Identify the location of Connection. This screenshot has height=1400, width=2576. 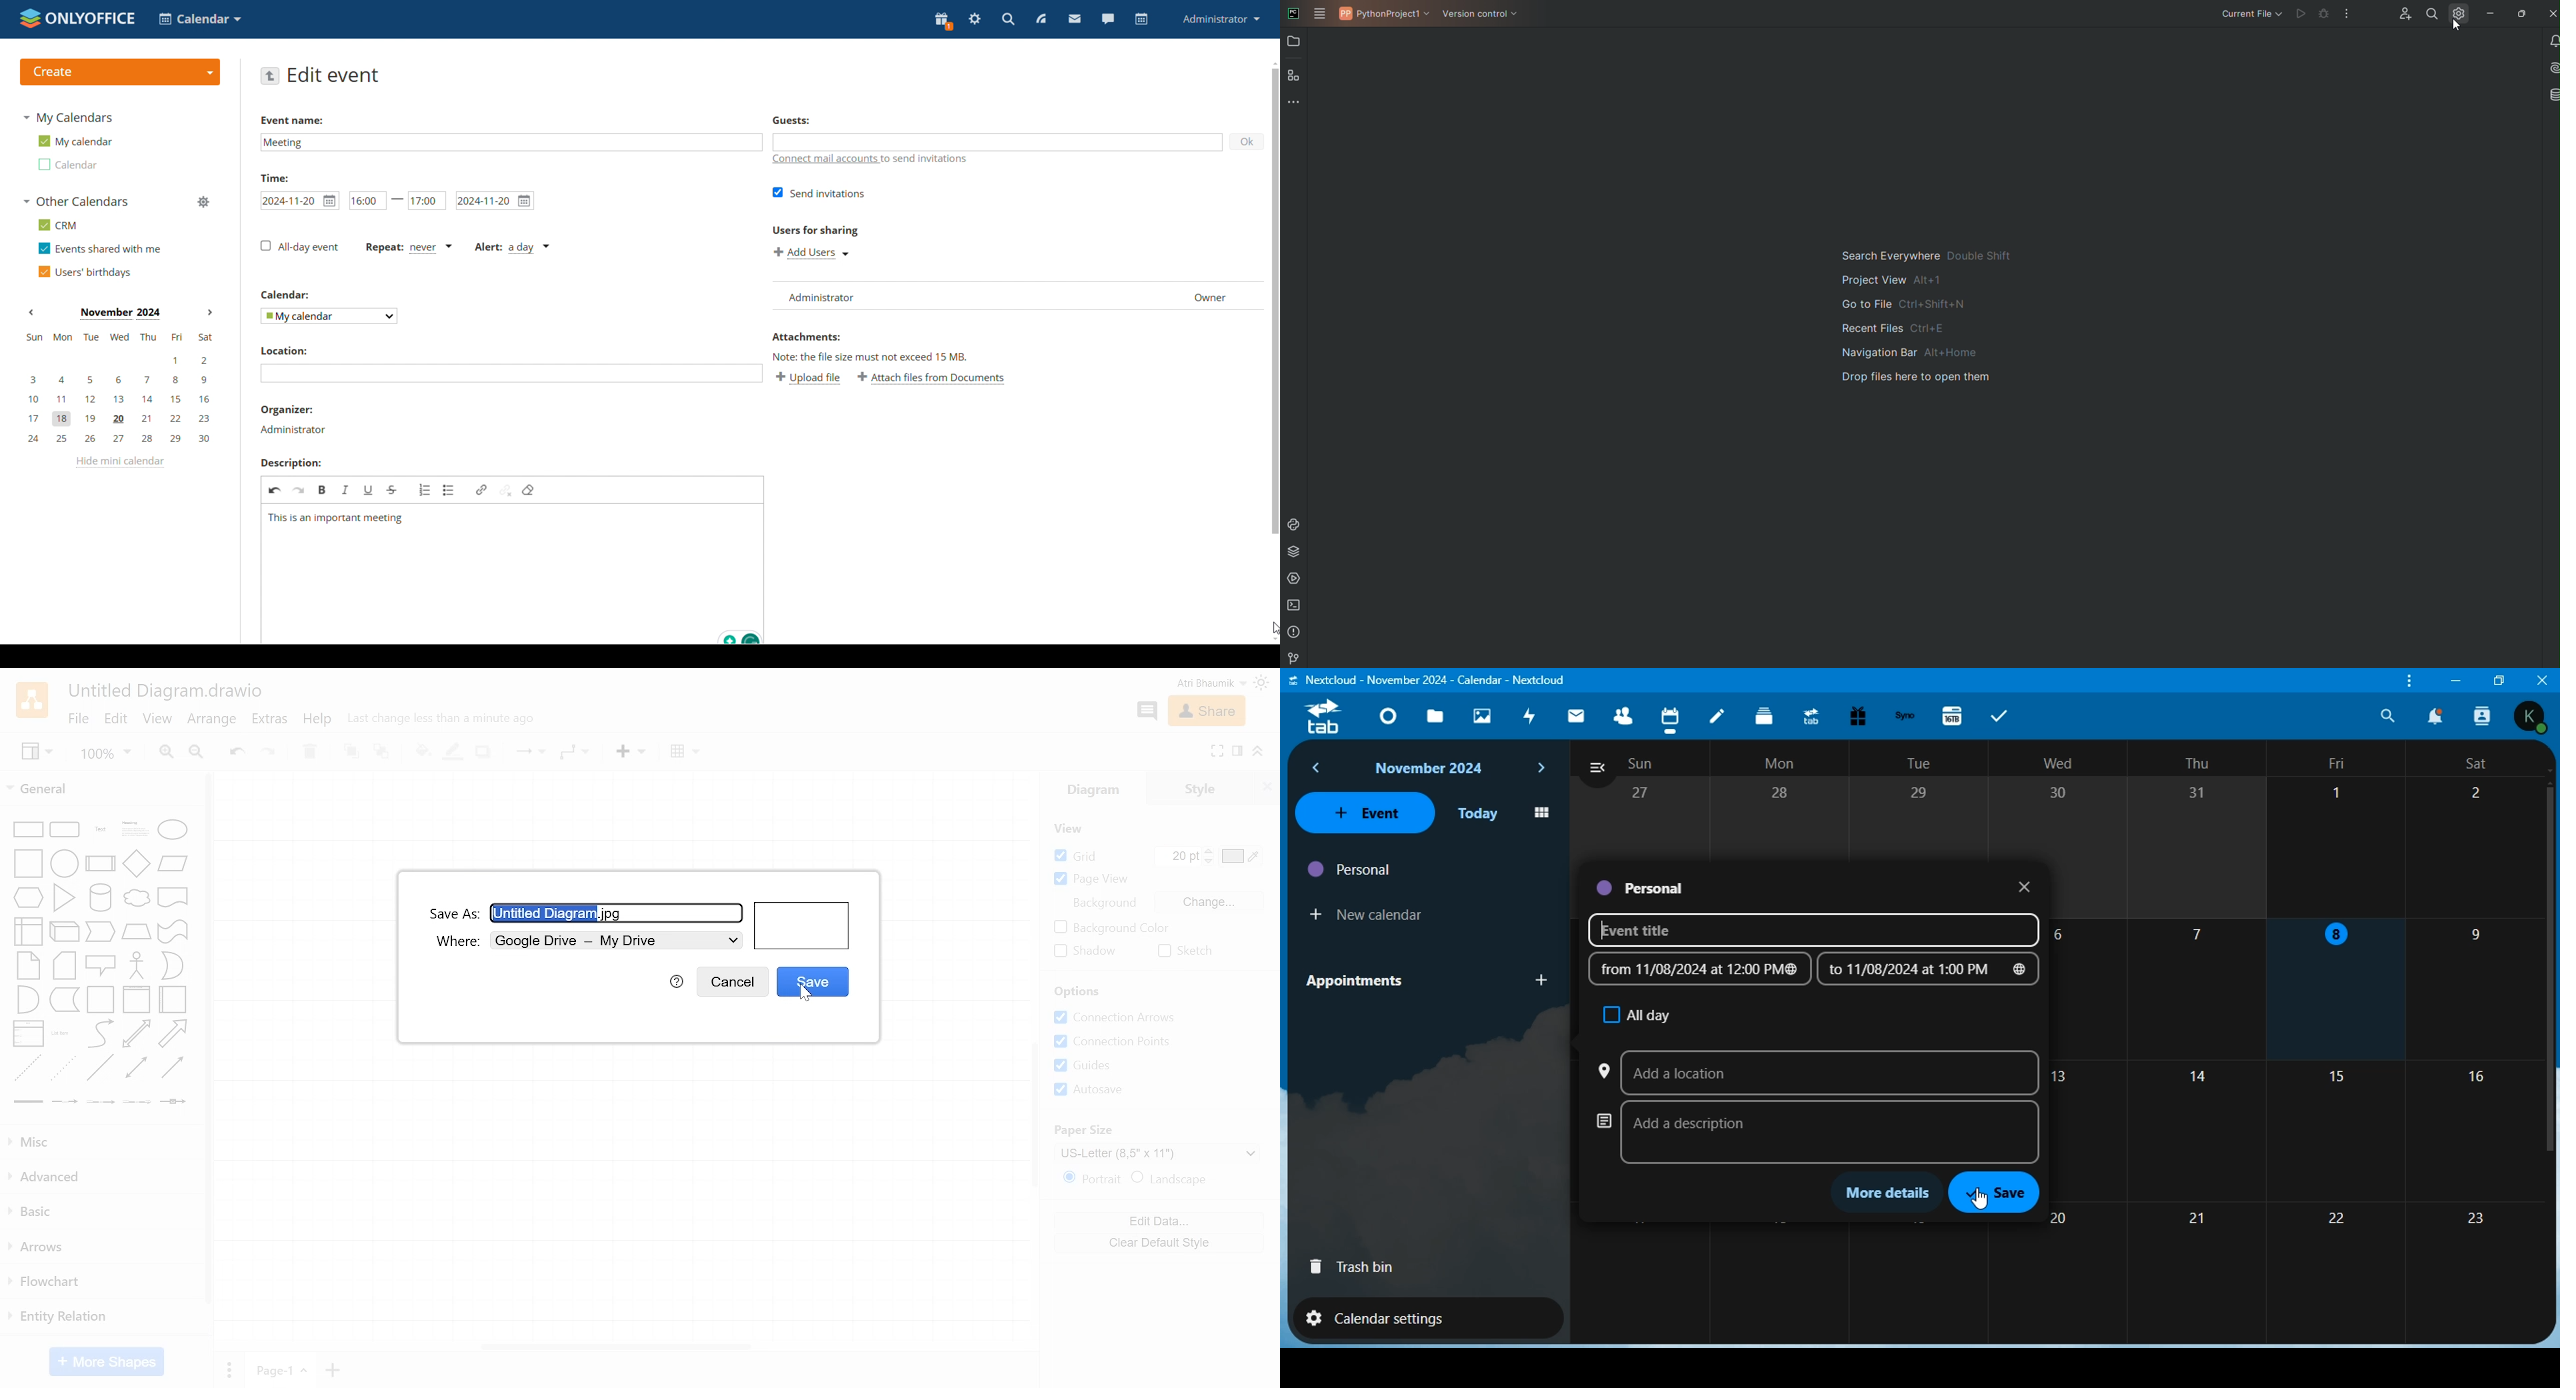
(527, 752).